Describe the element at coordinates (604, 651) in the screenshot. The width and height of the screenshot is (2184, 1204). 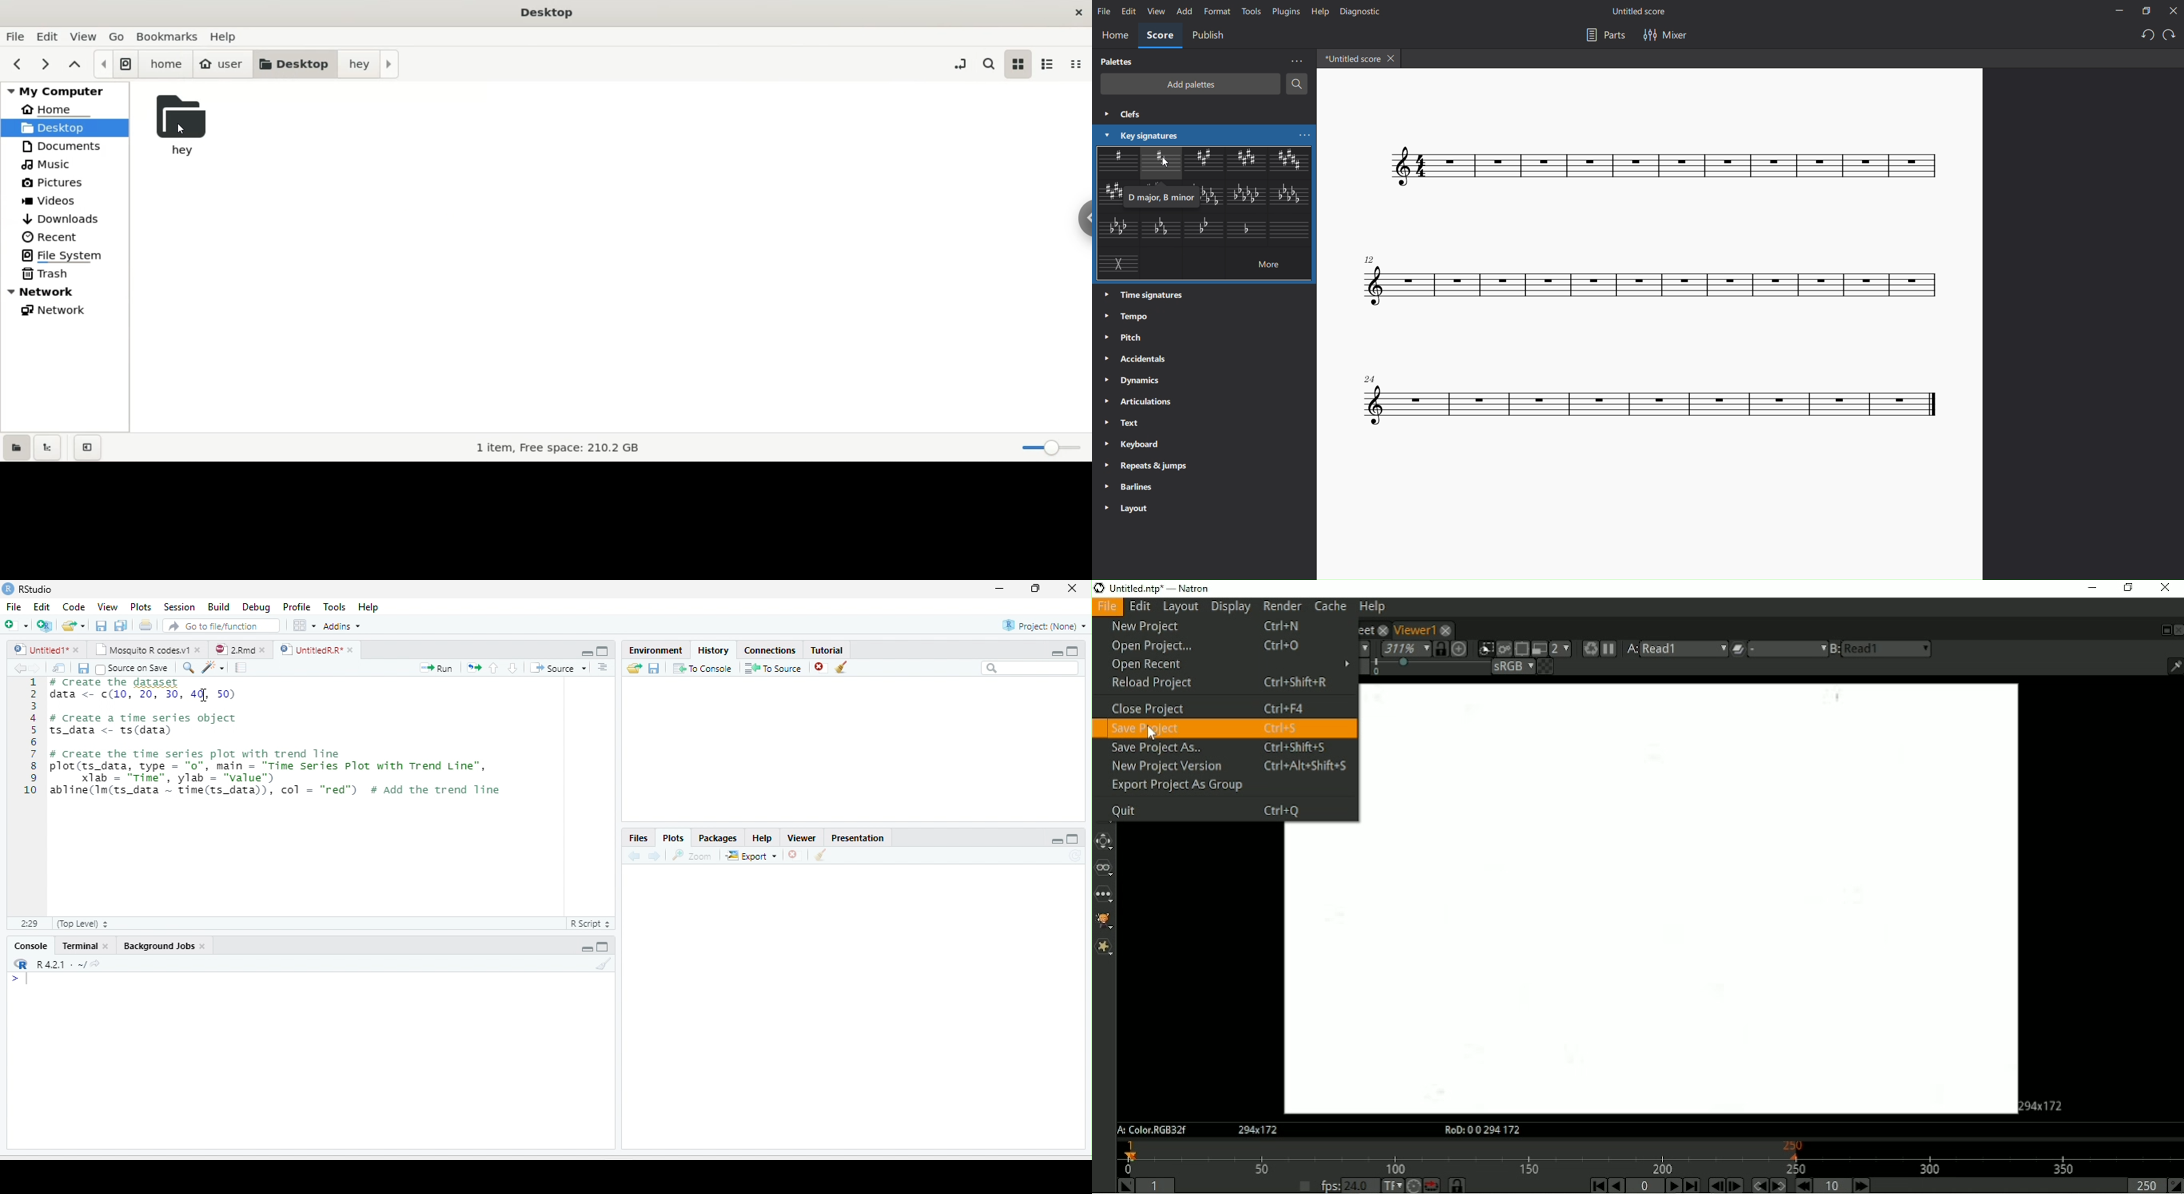
I see `Maximize` at that location.